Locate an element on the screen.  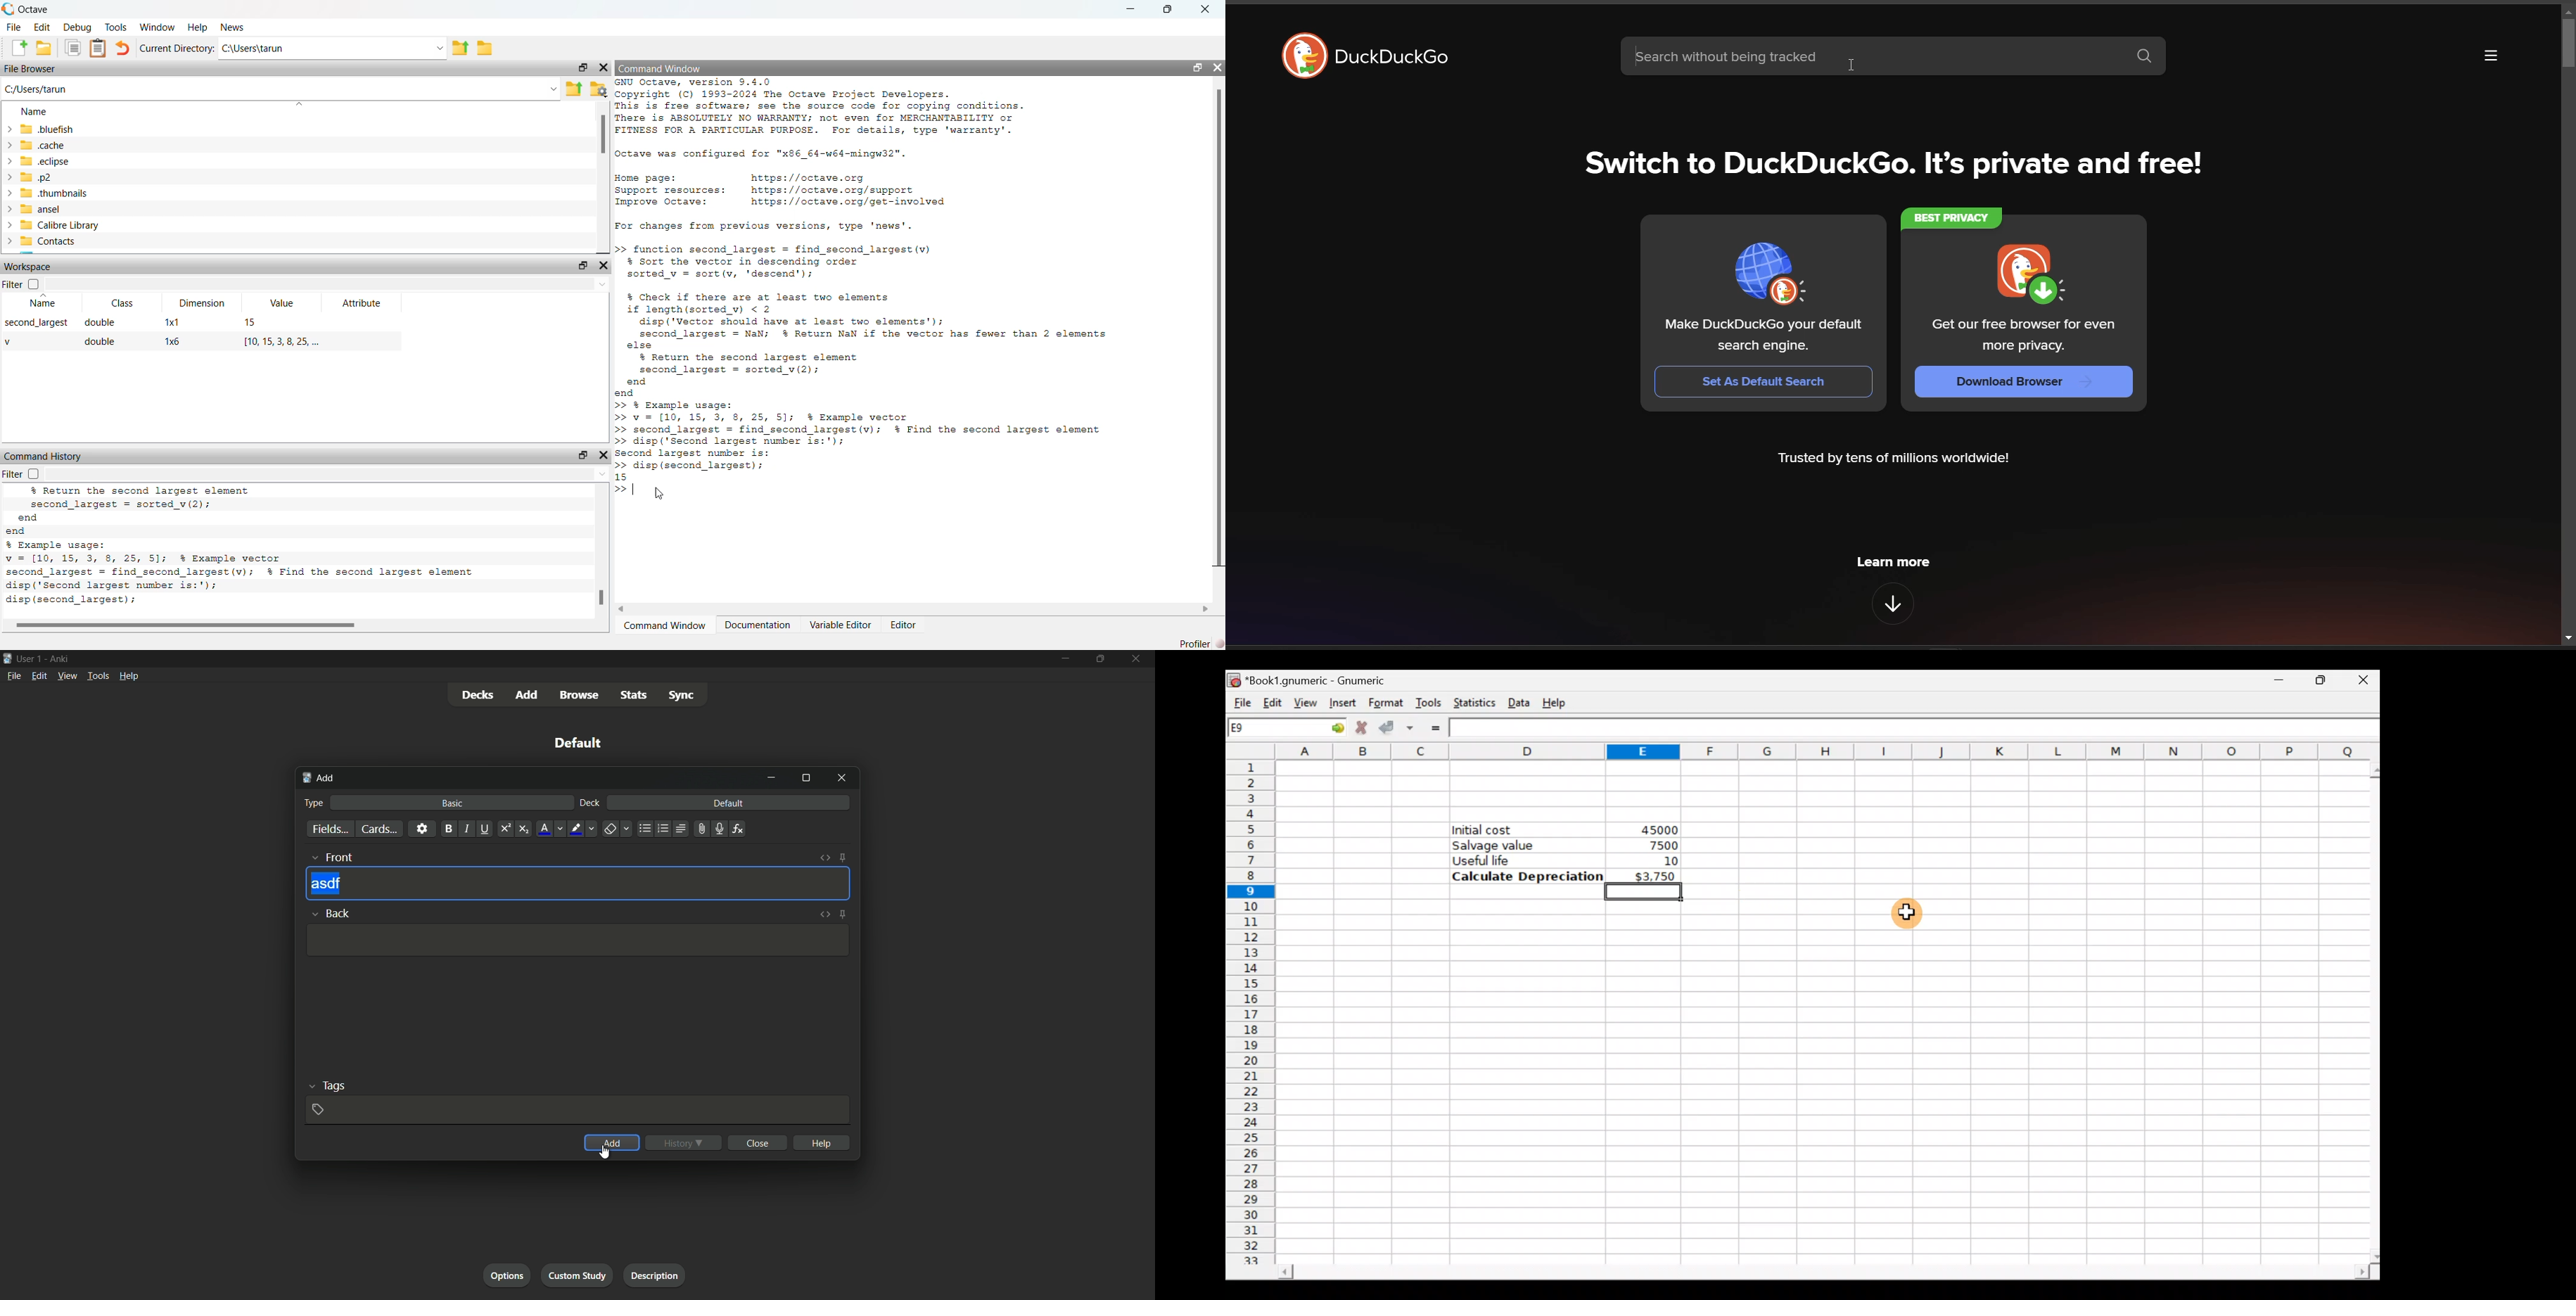
add is located at coordinates (613, 1142).